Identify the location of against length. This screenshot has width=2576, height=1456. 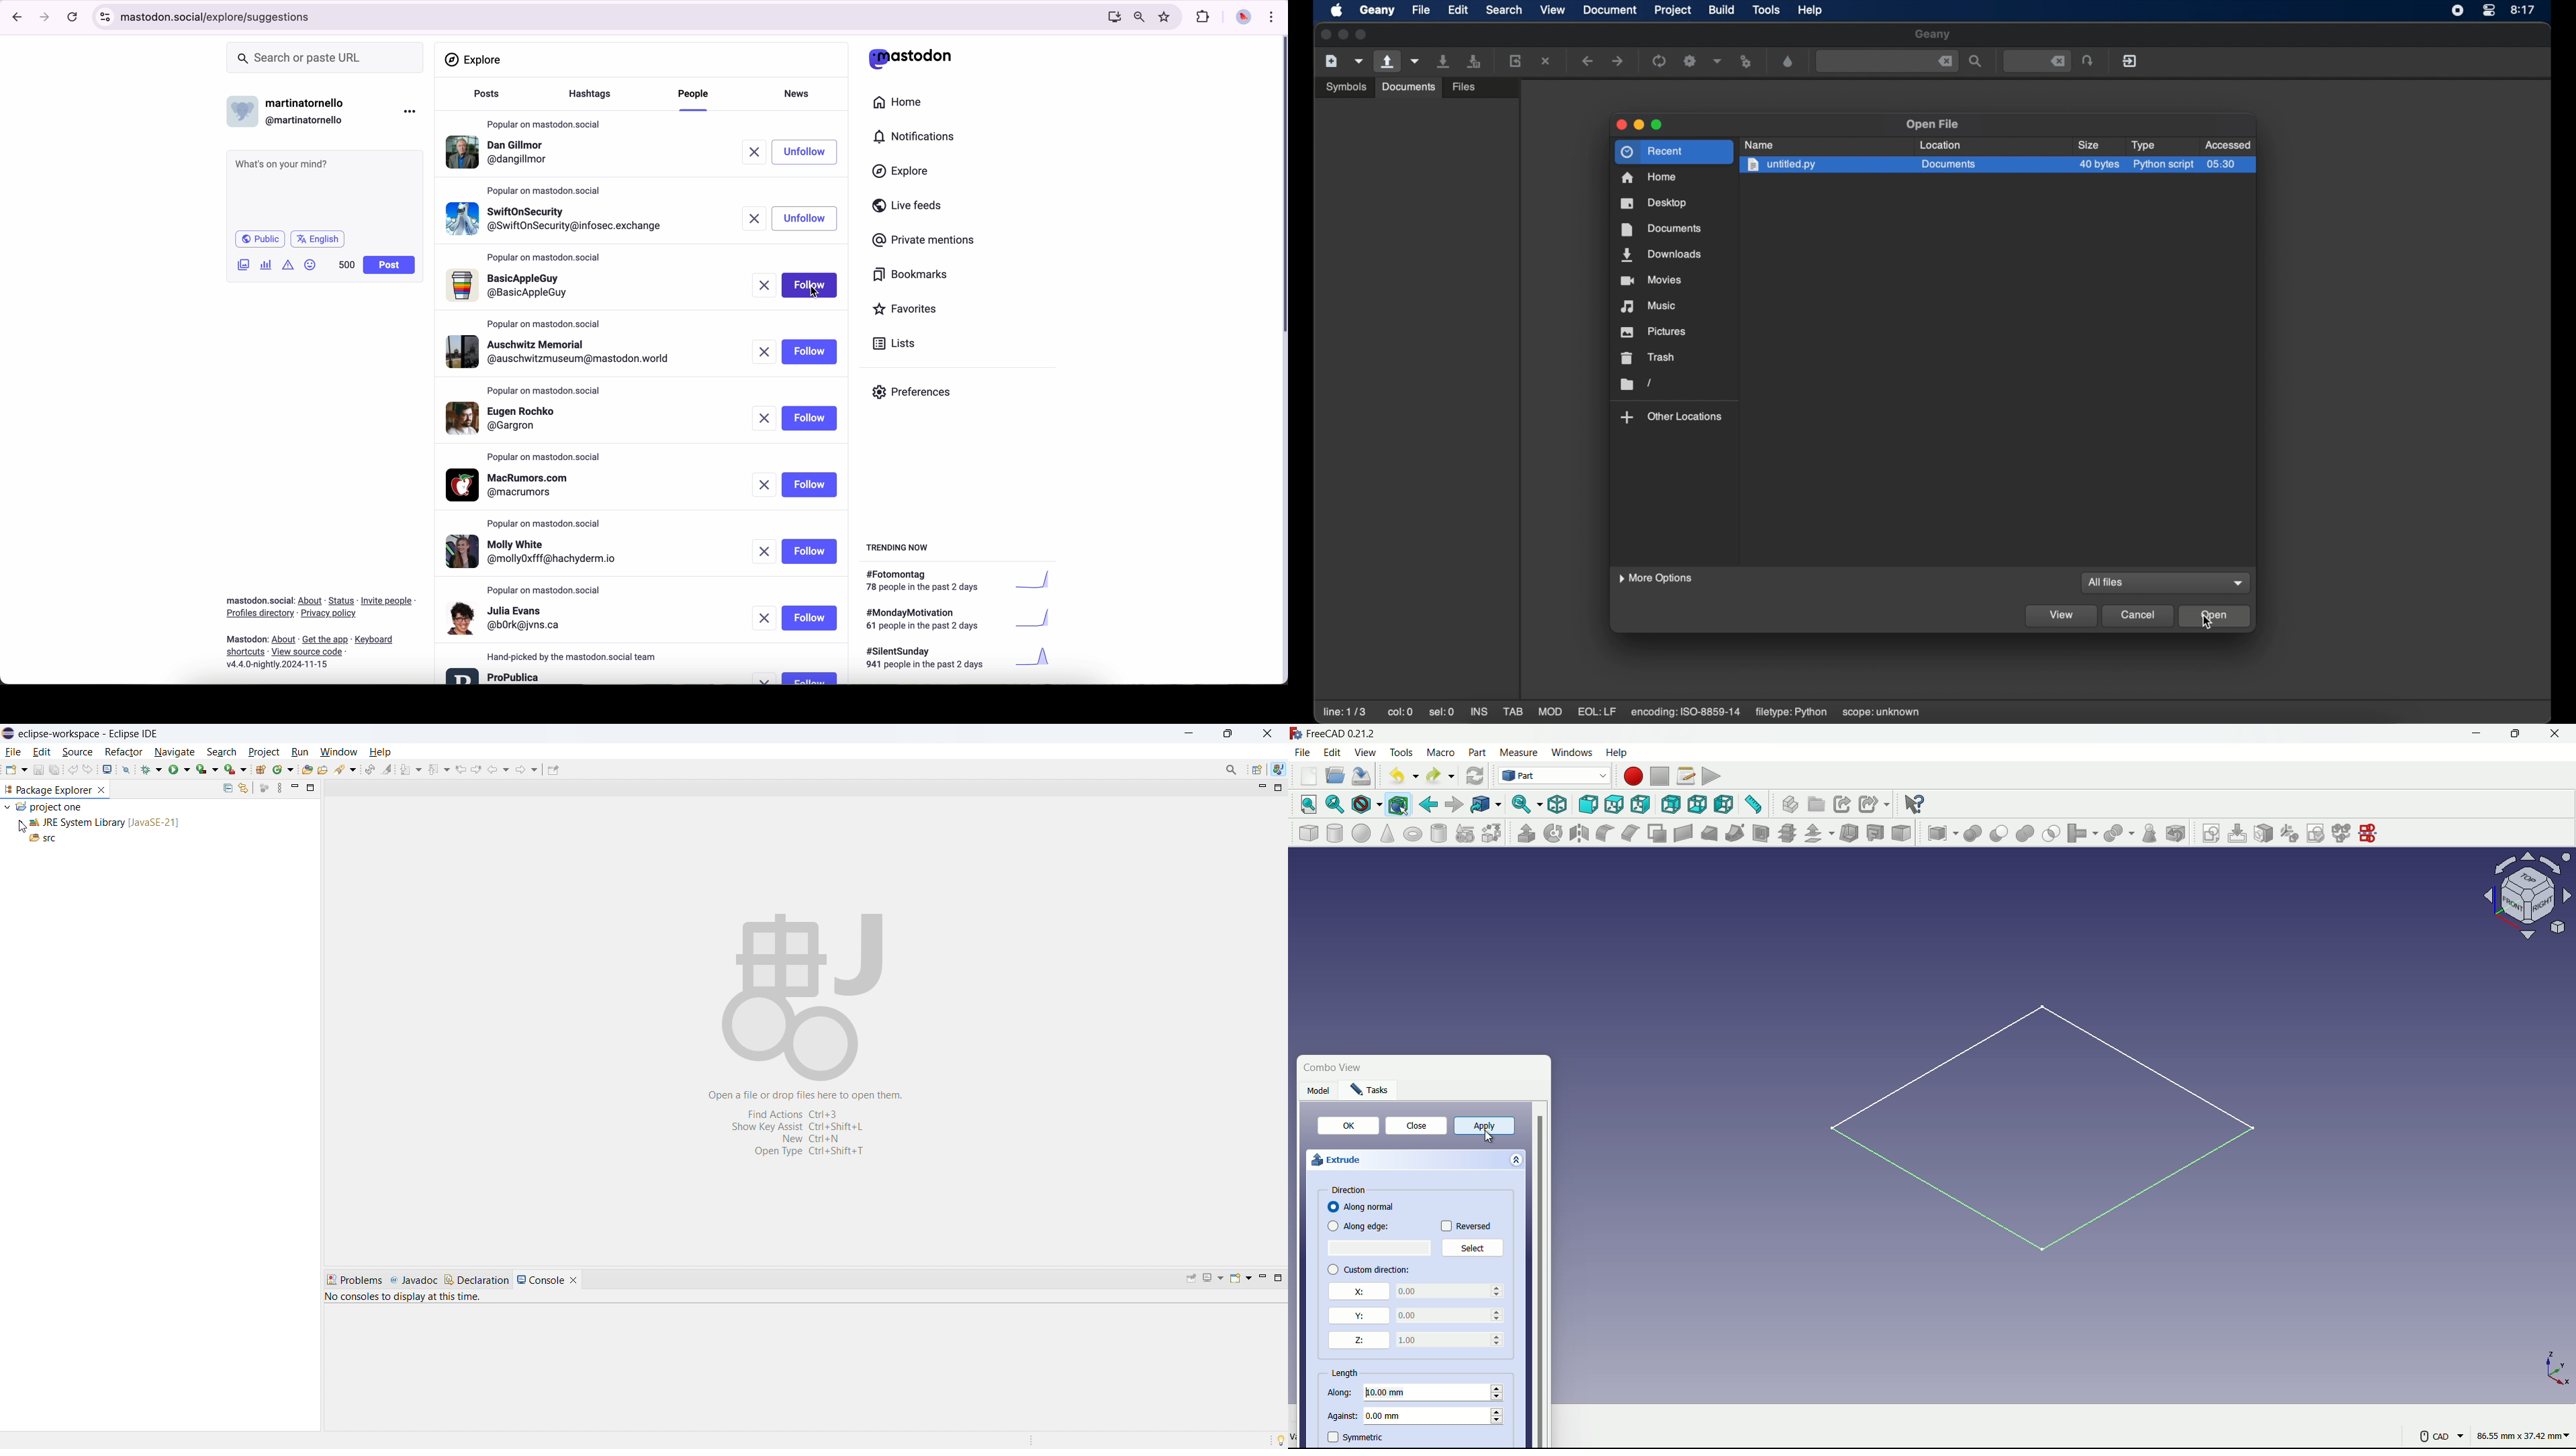
(1343, 1416).